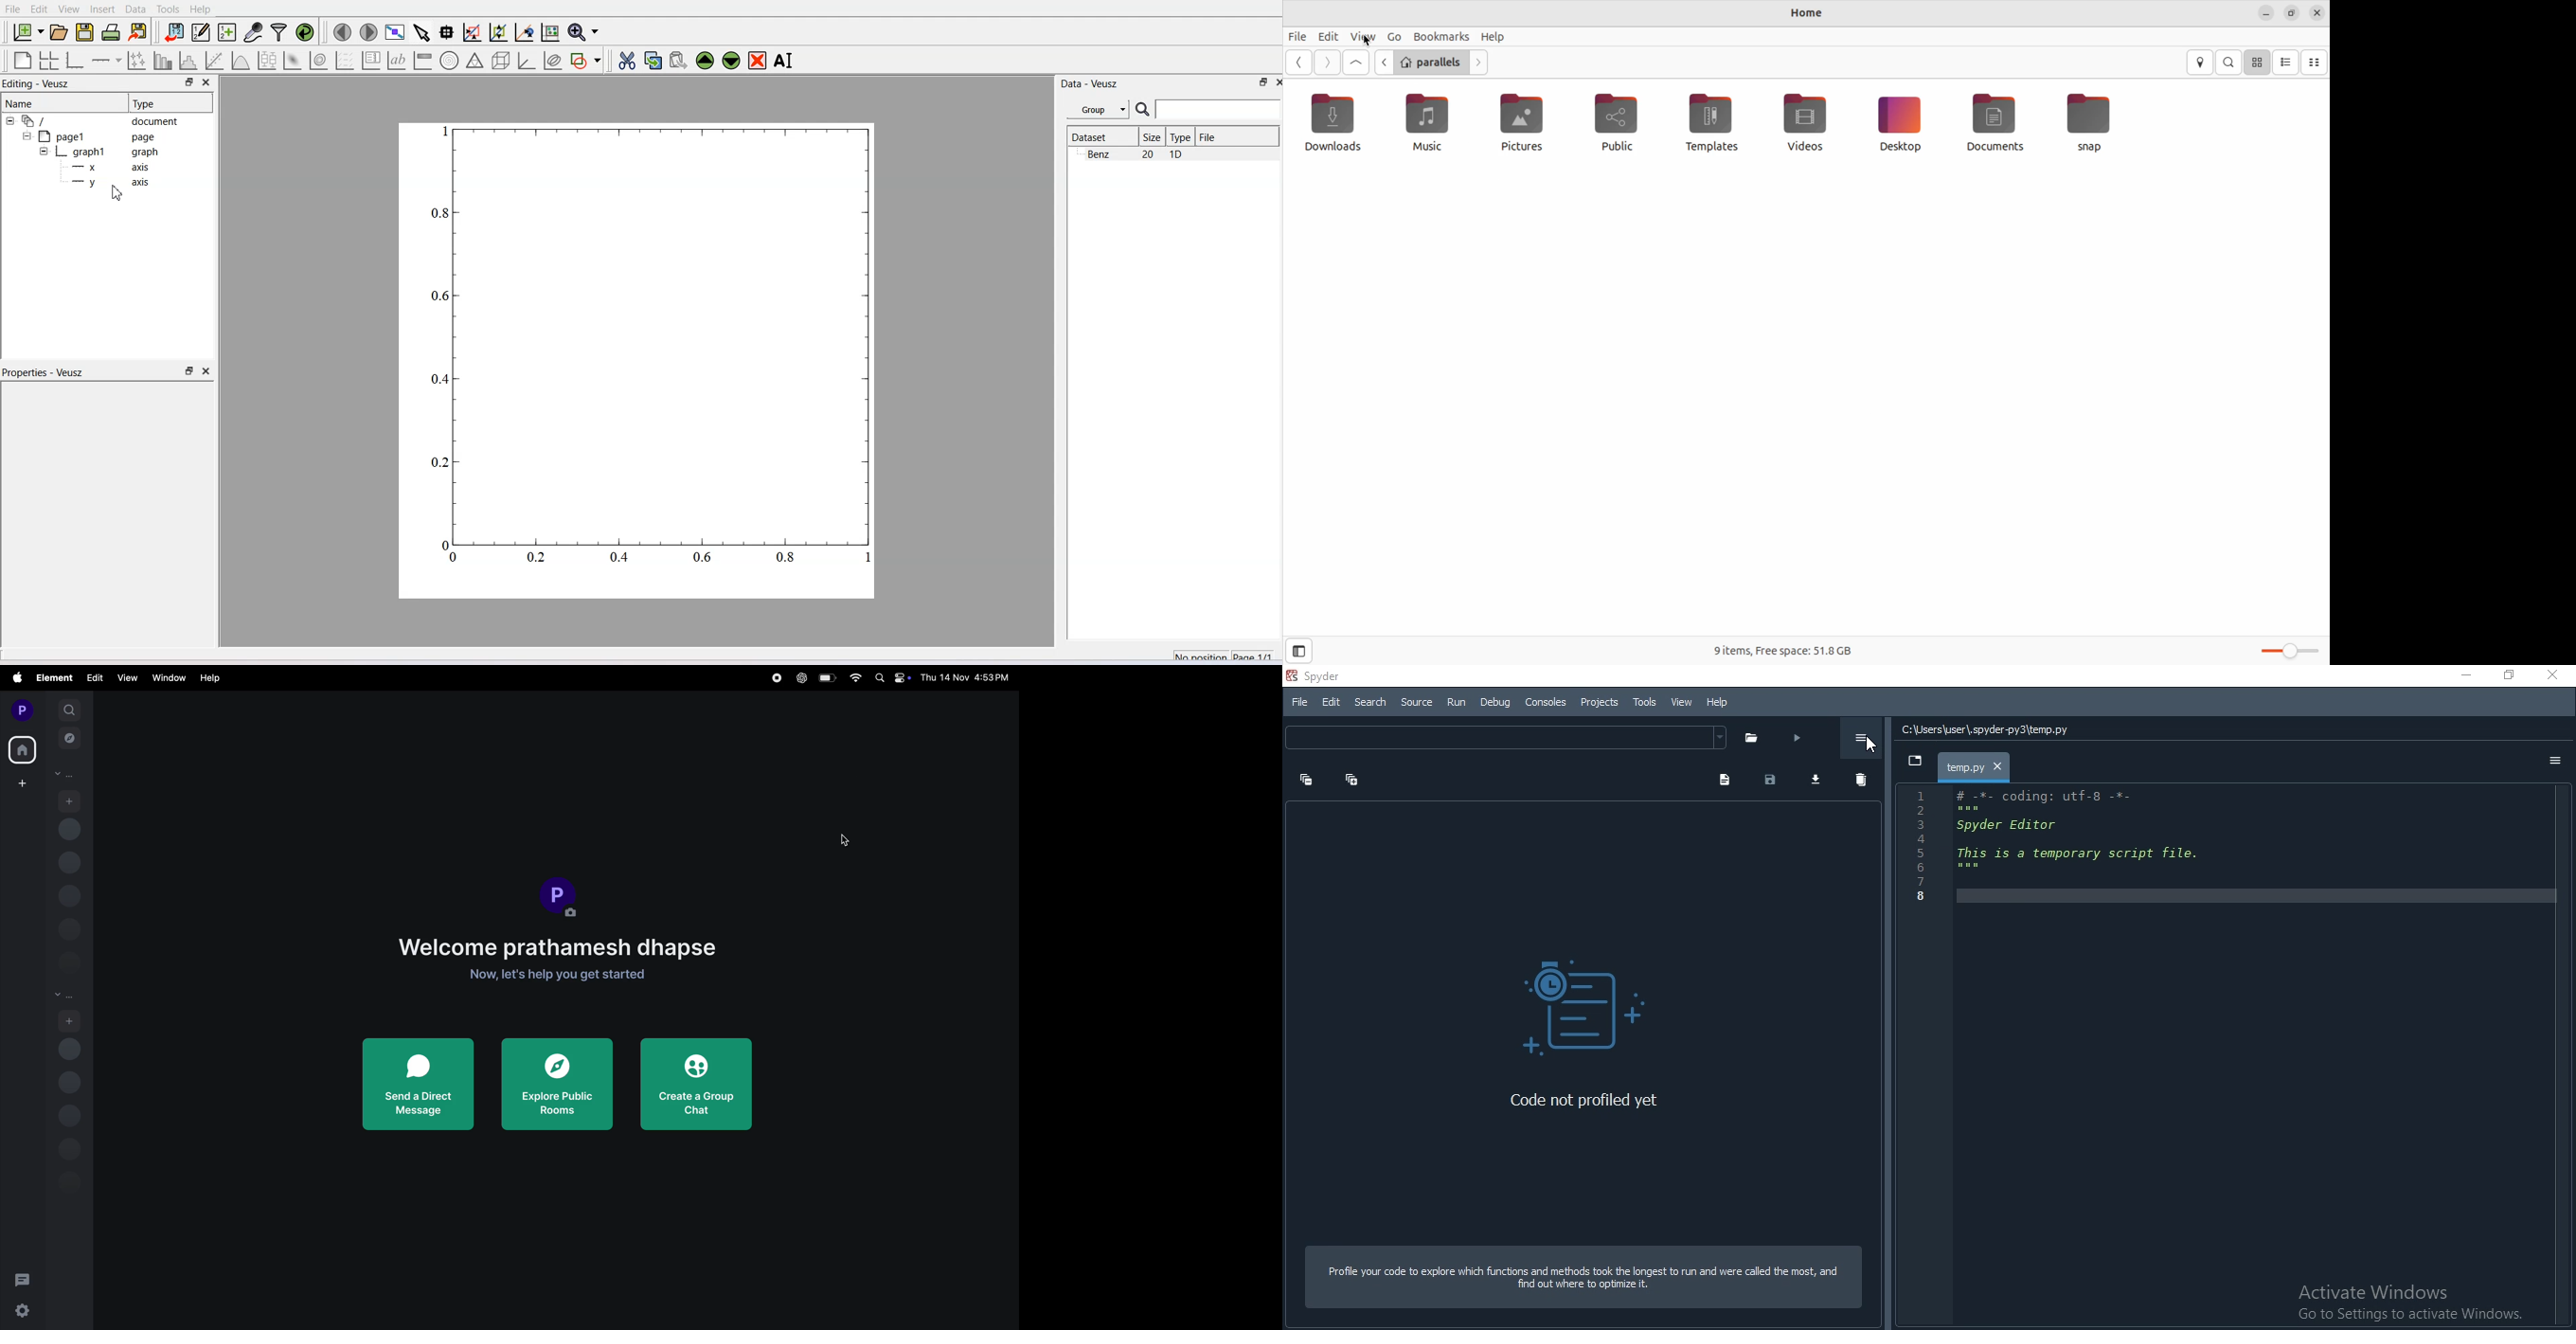  What do you see at coordinates (784, 60) in the screenshot?
I see `Rename the selected widget` at bounding box center [784, 60].